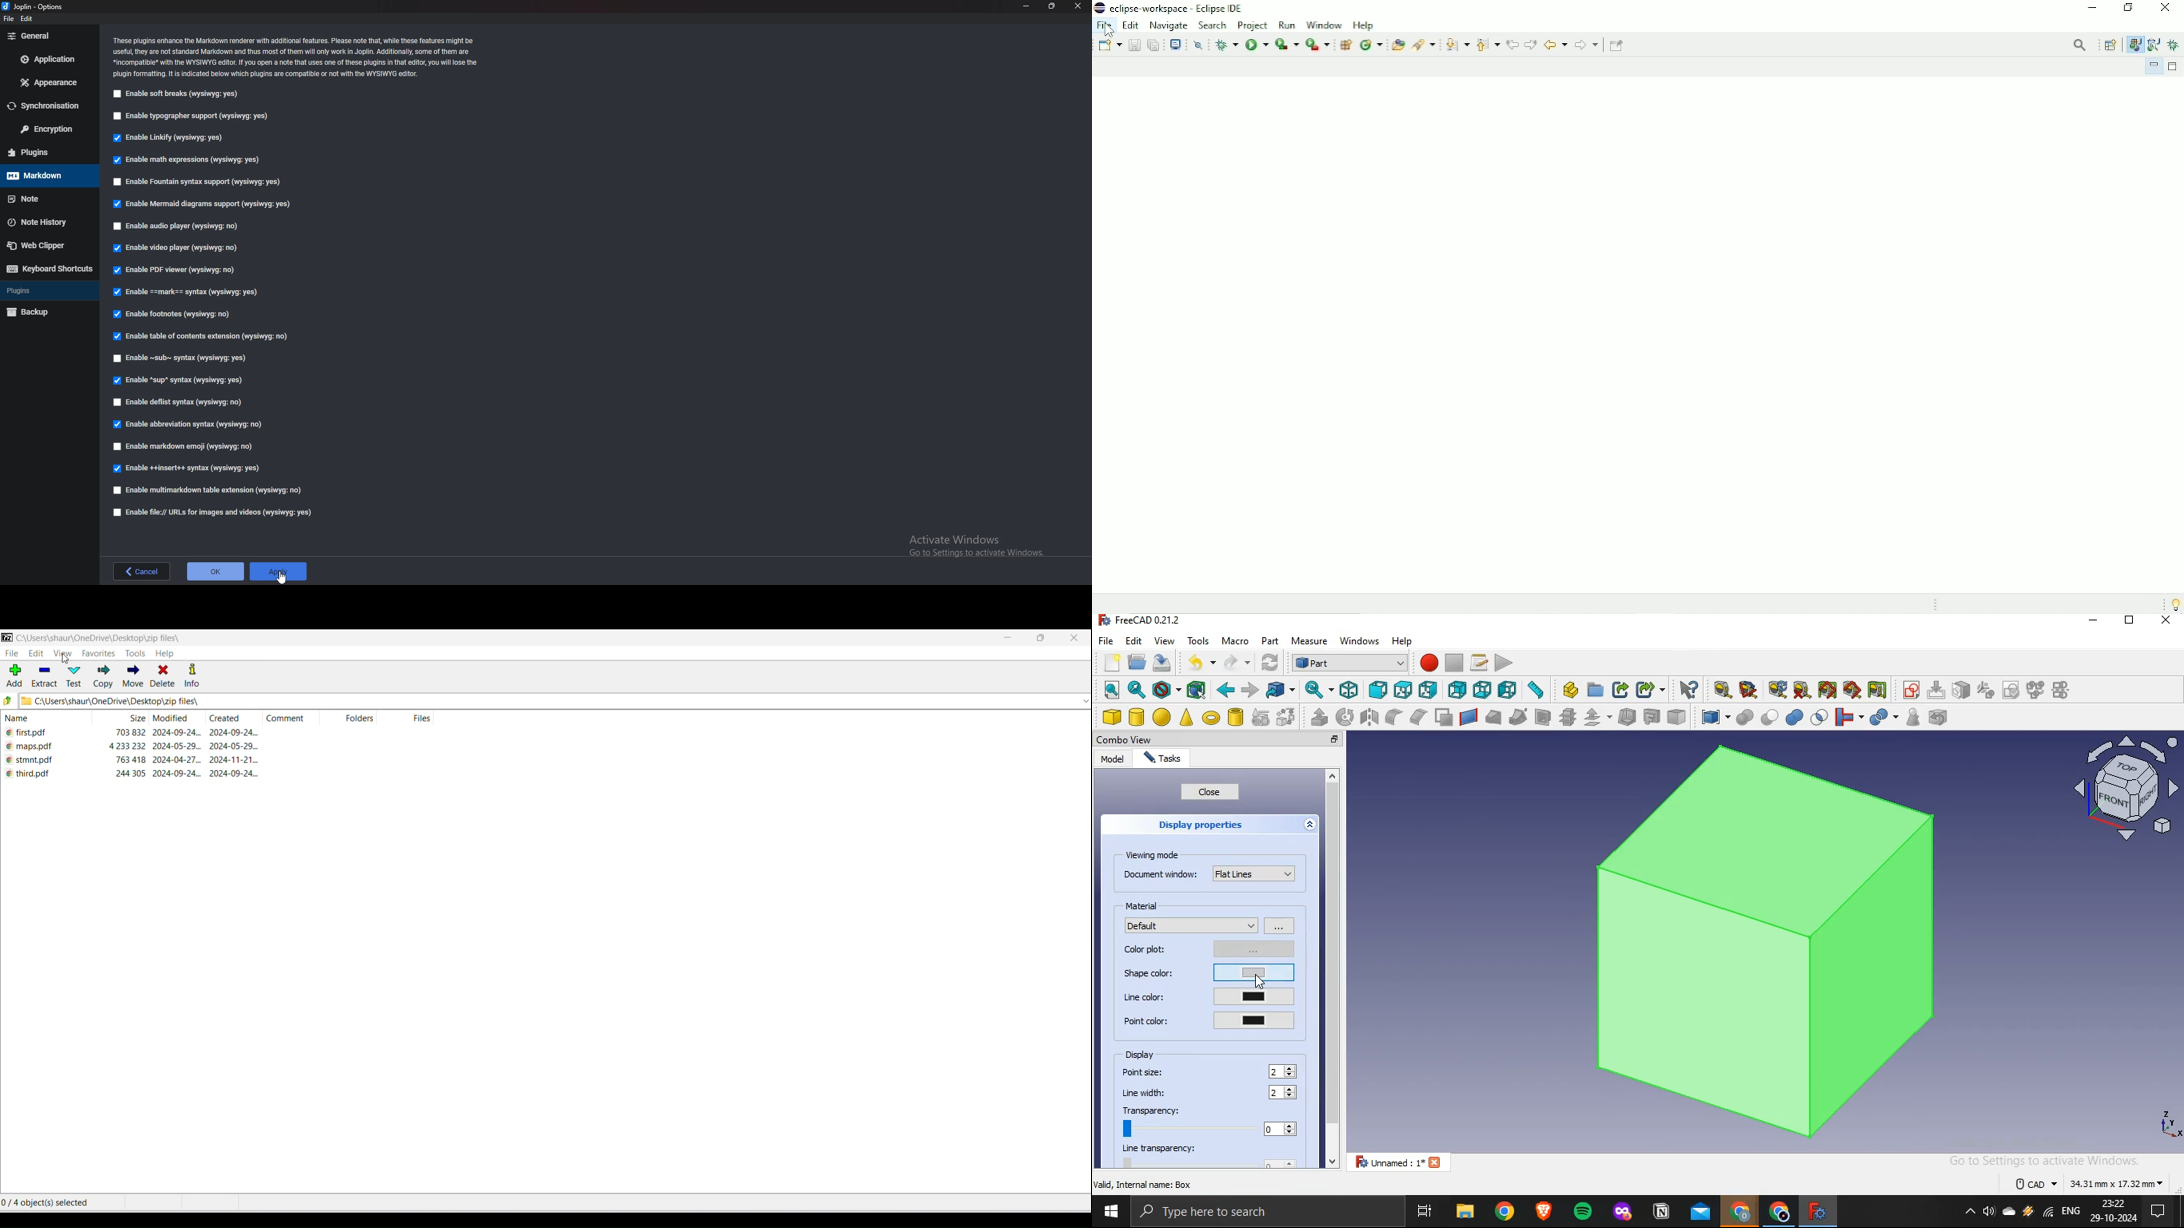 The height and width of the screenshot is (1232, 2184). Describe the element at coordinates (45, 313) in the screenshot. I see `Backup` at that location.